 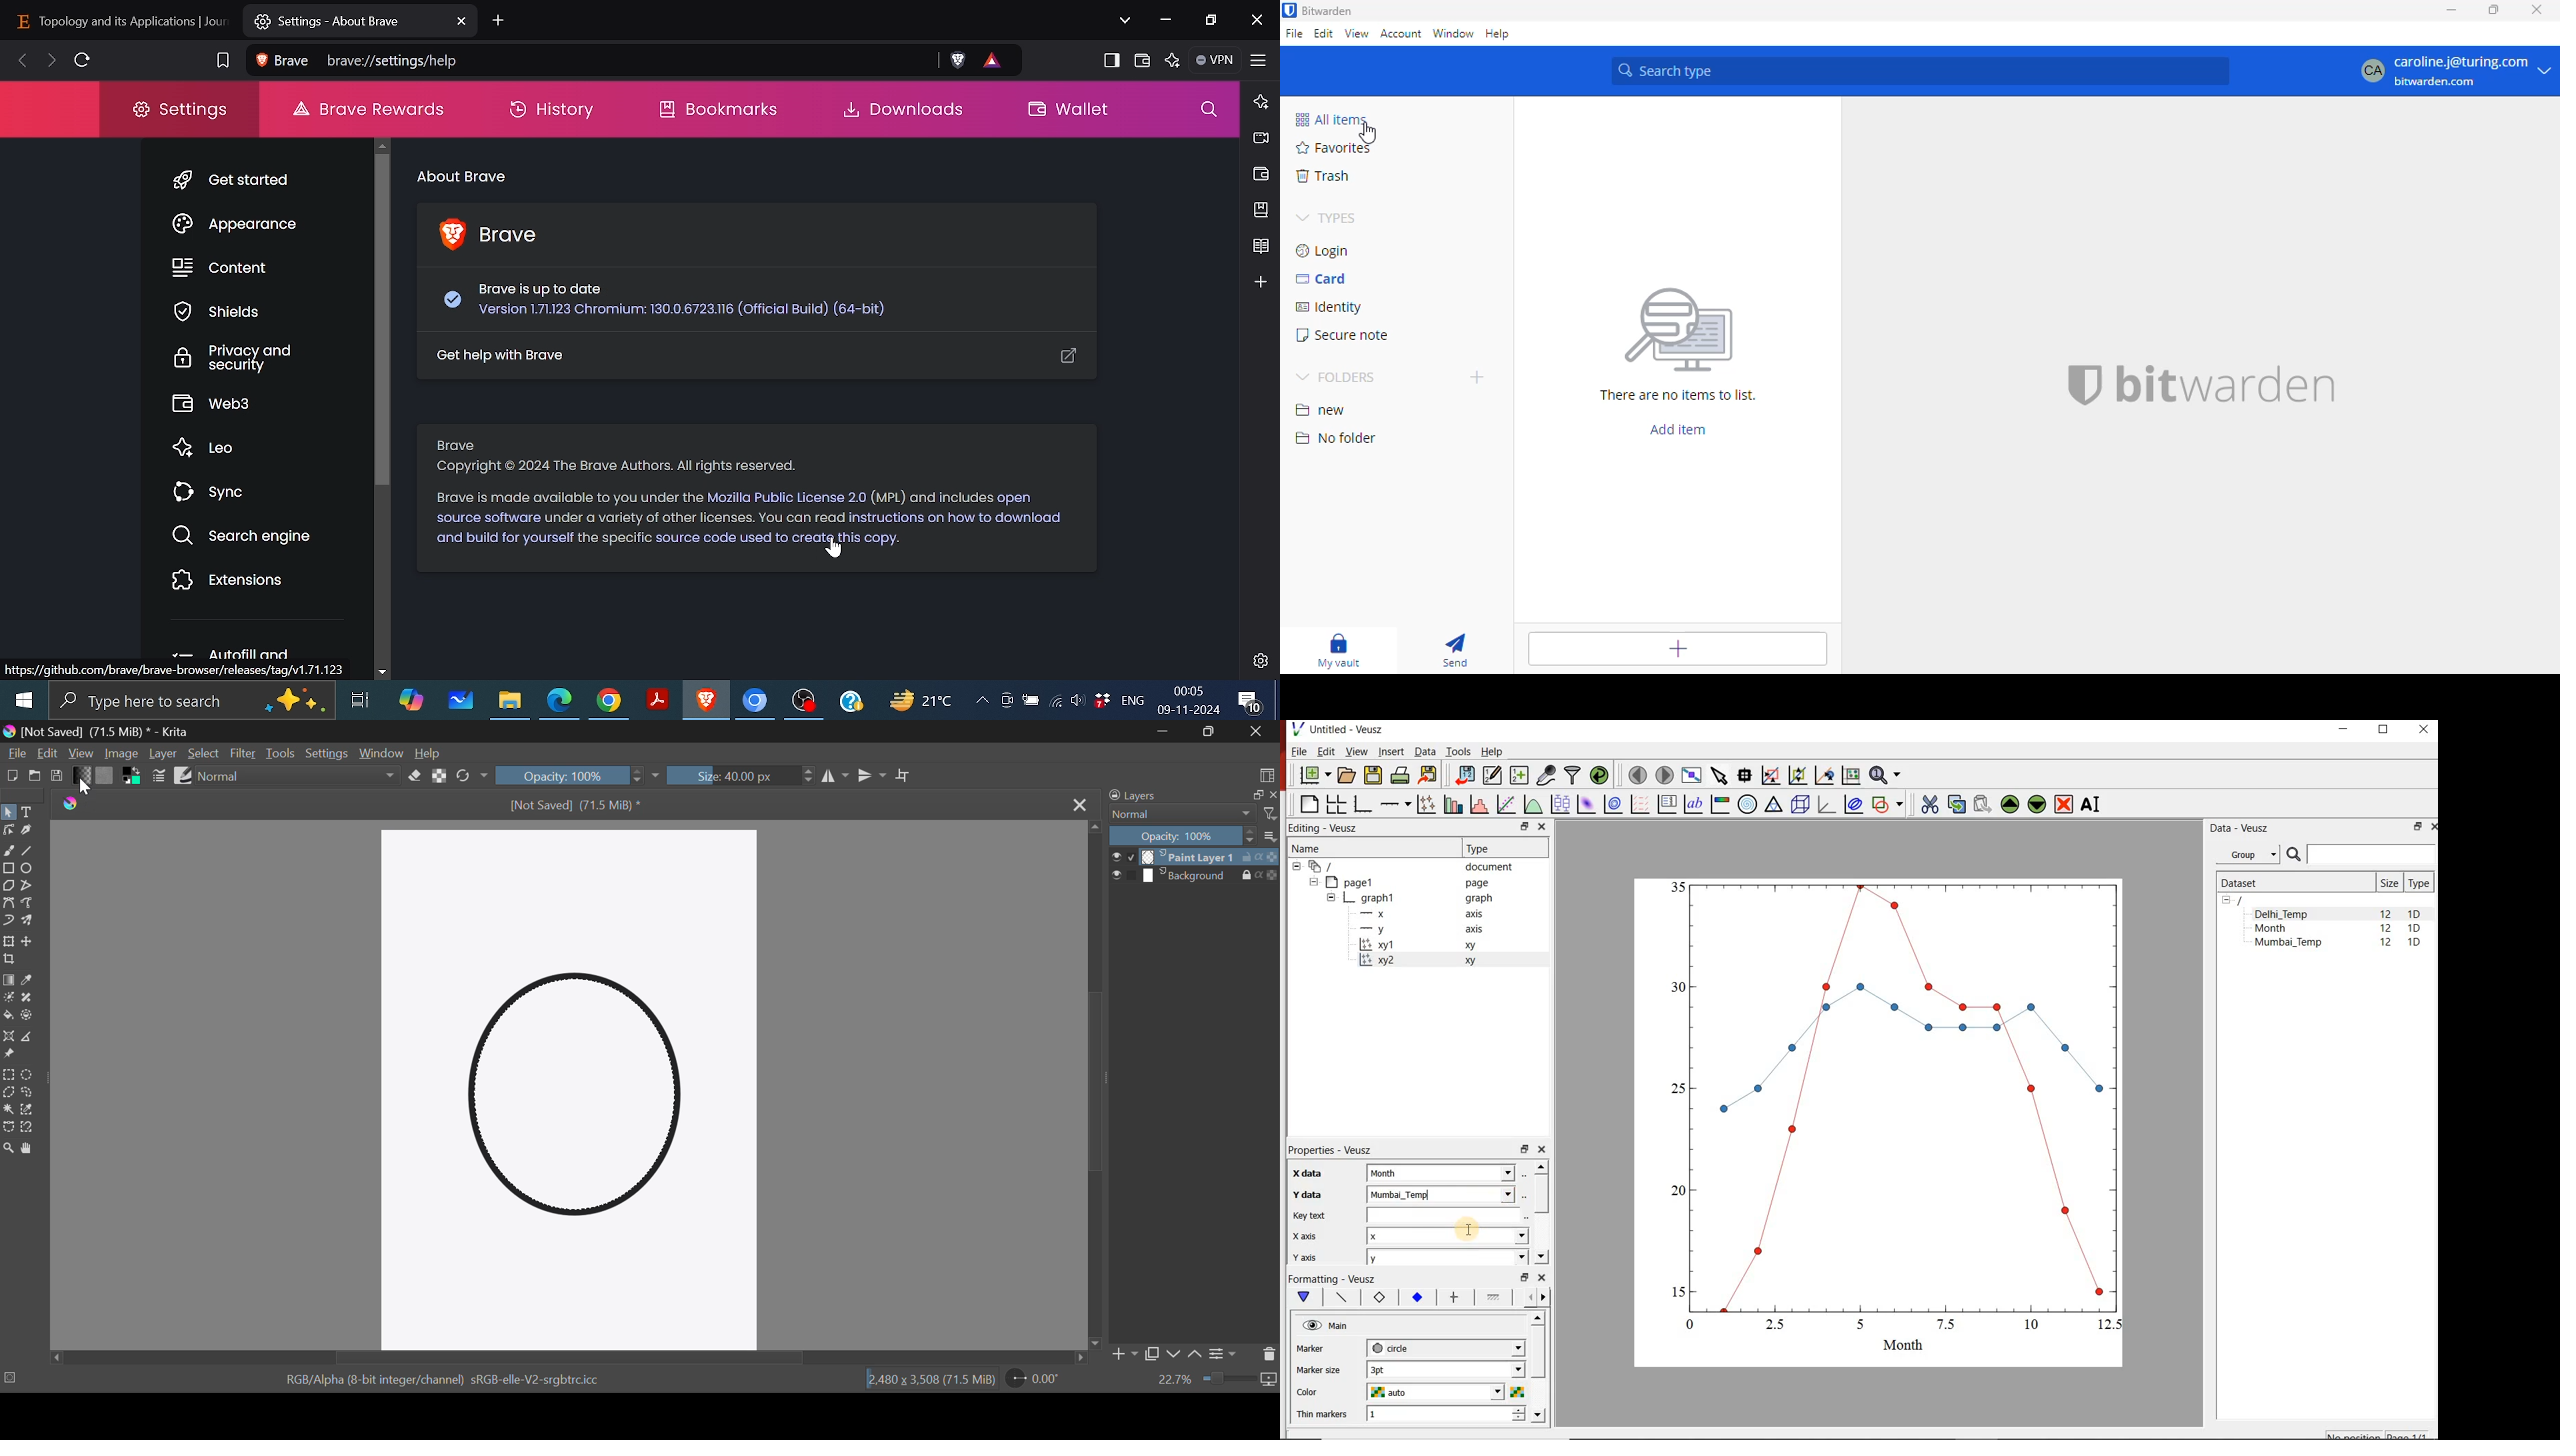 What do you see at coordinates (657, 777) in the screenshot?
I see `dropdown` at bounding box center [657, 777].